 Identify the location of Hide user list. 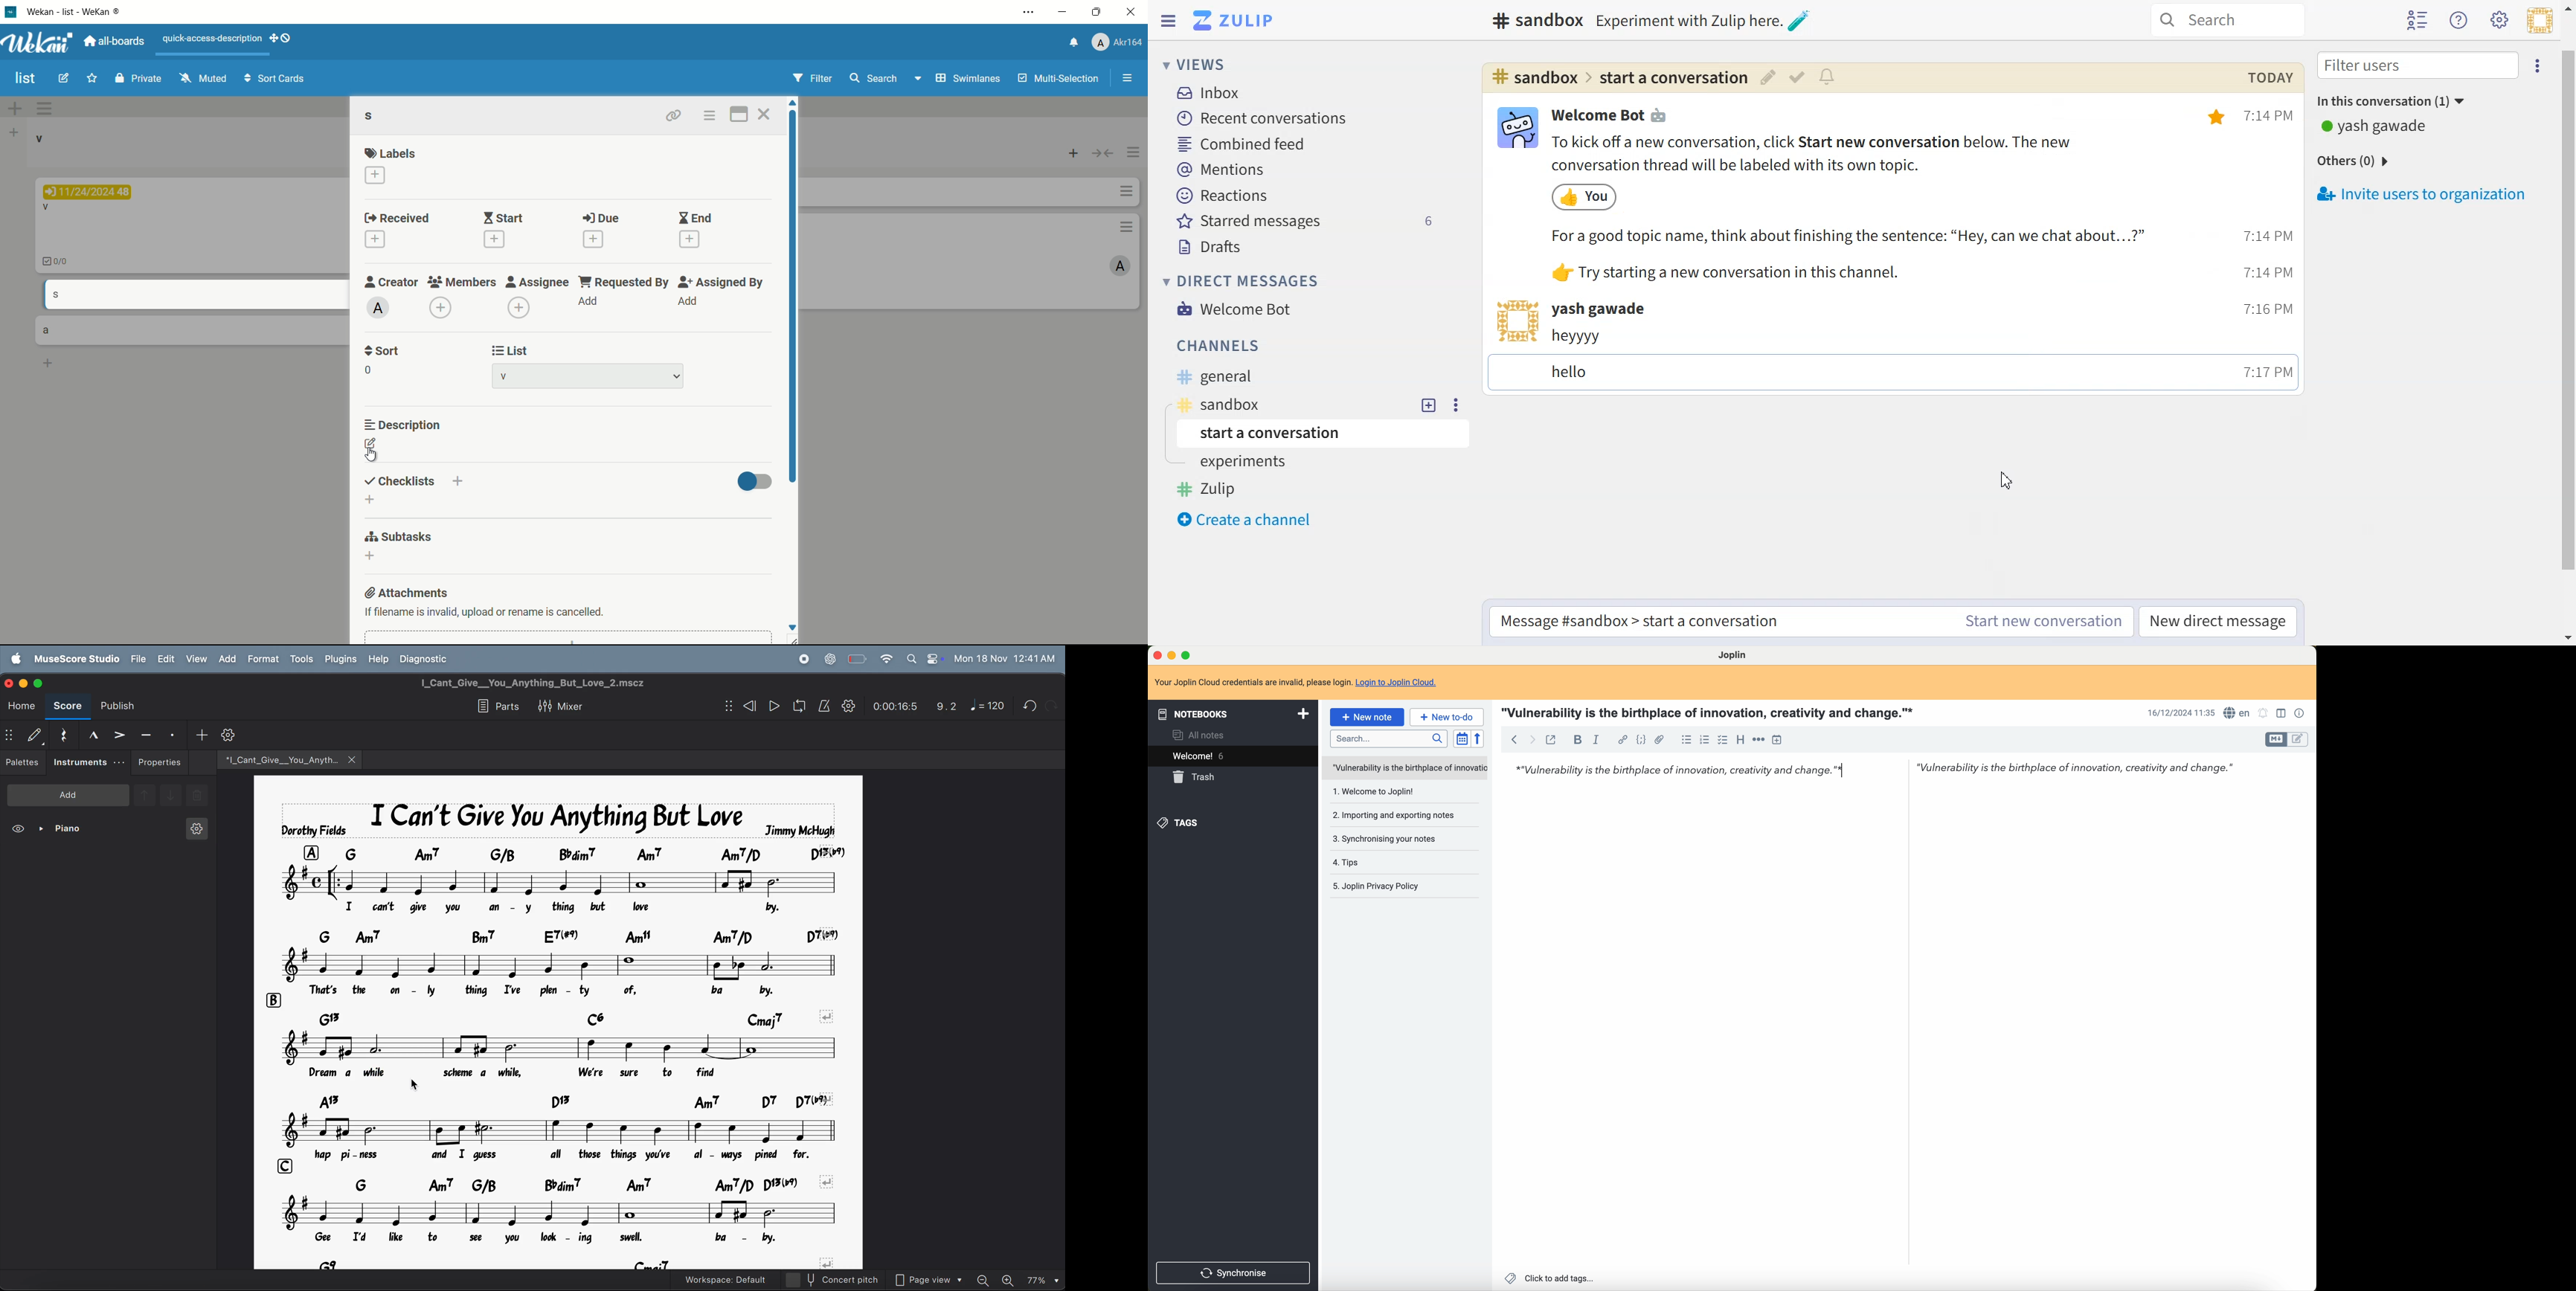
(2417, 21).